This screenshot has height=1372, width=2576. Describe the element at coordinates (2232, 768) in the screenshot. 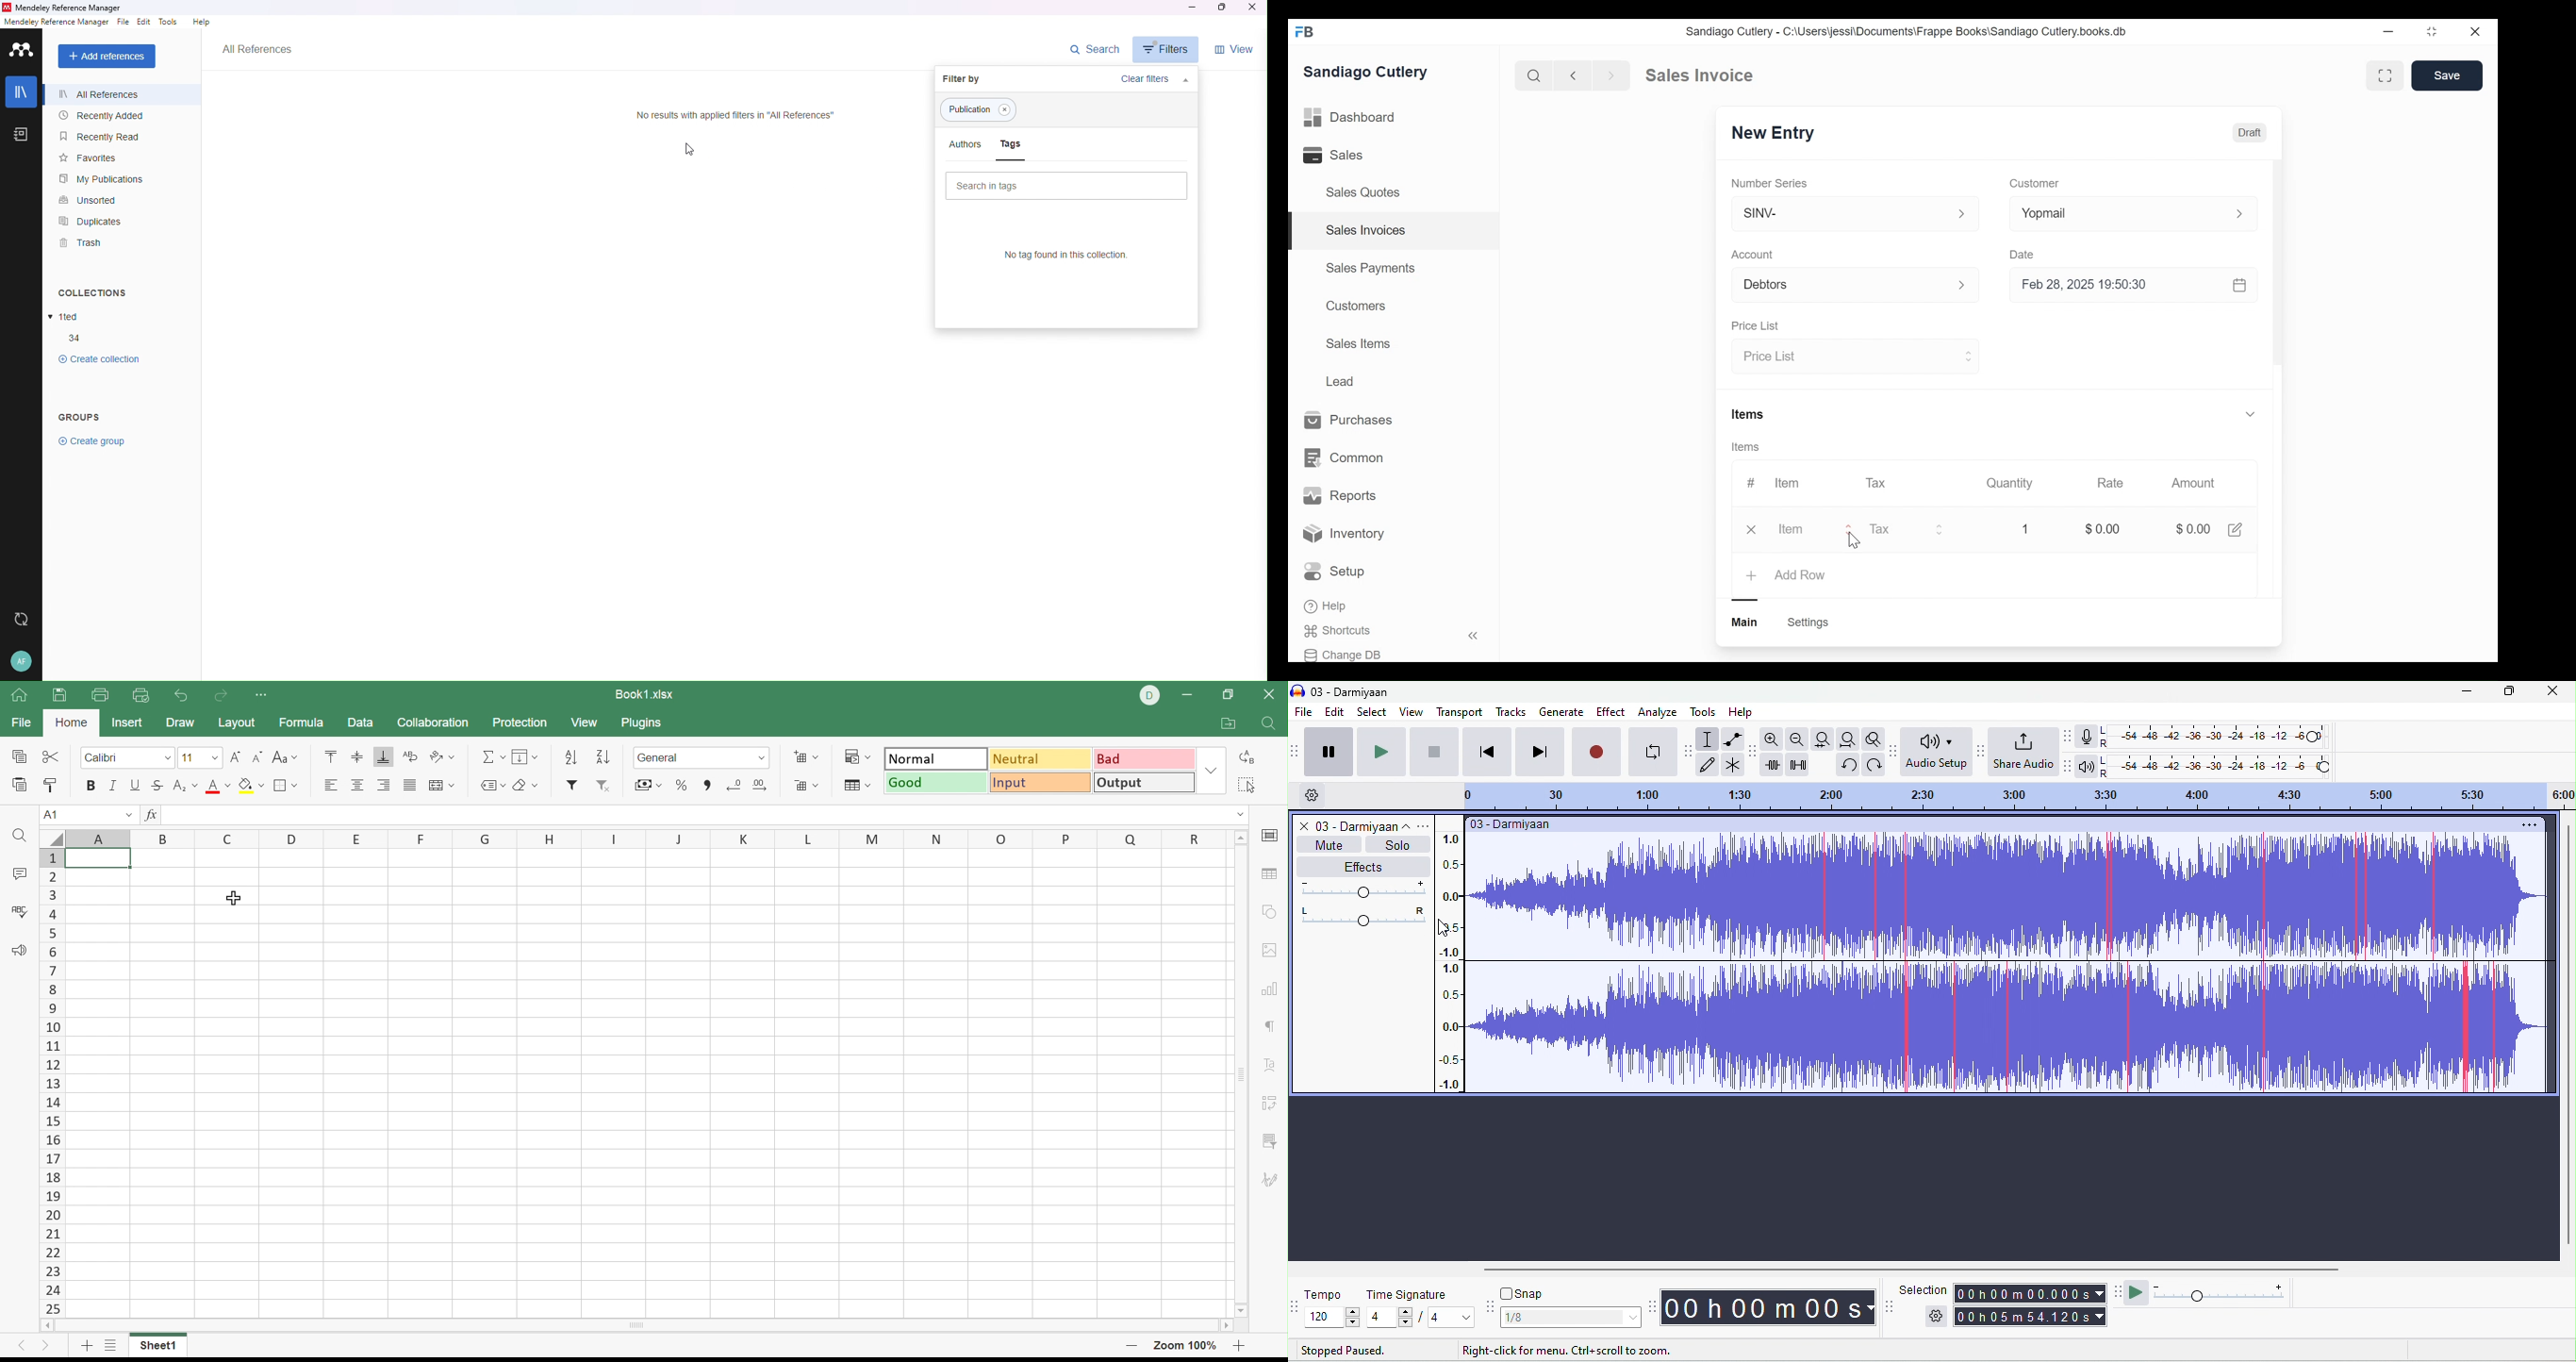

I see `playback level` at that location.